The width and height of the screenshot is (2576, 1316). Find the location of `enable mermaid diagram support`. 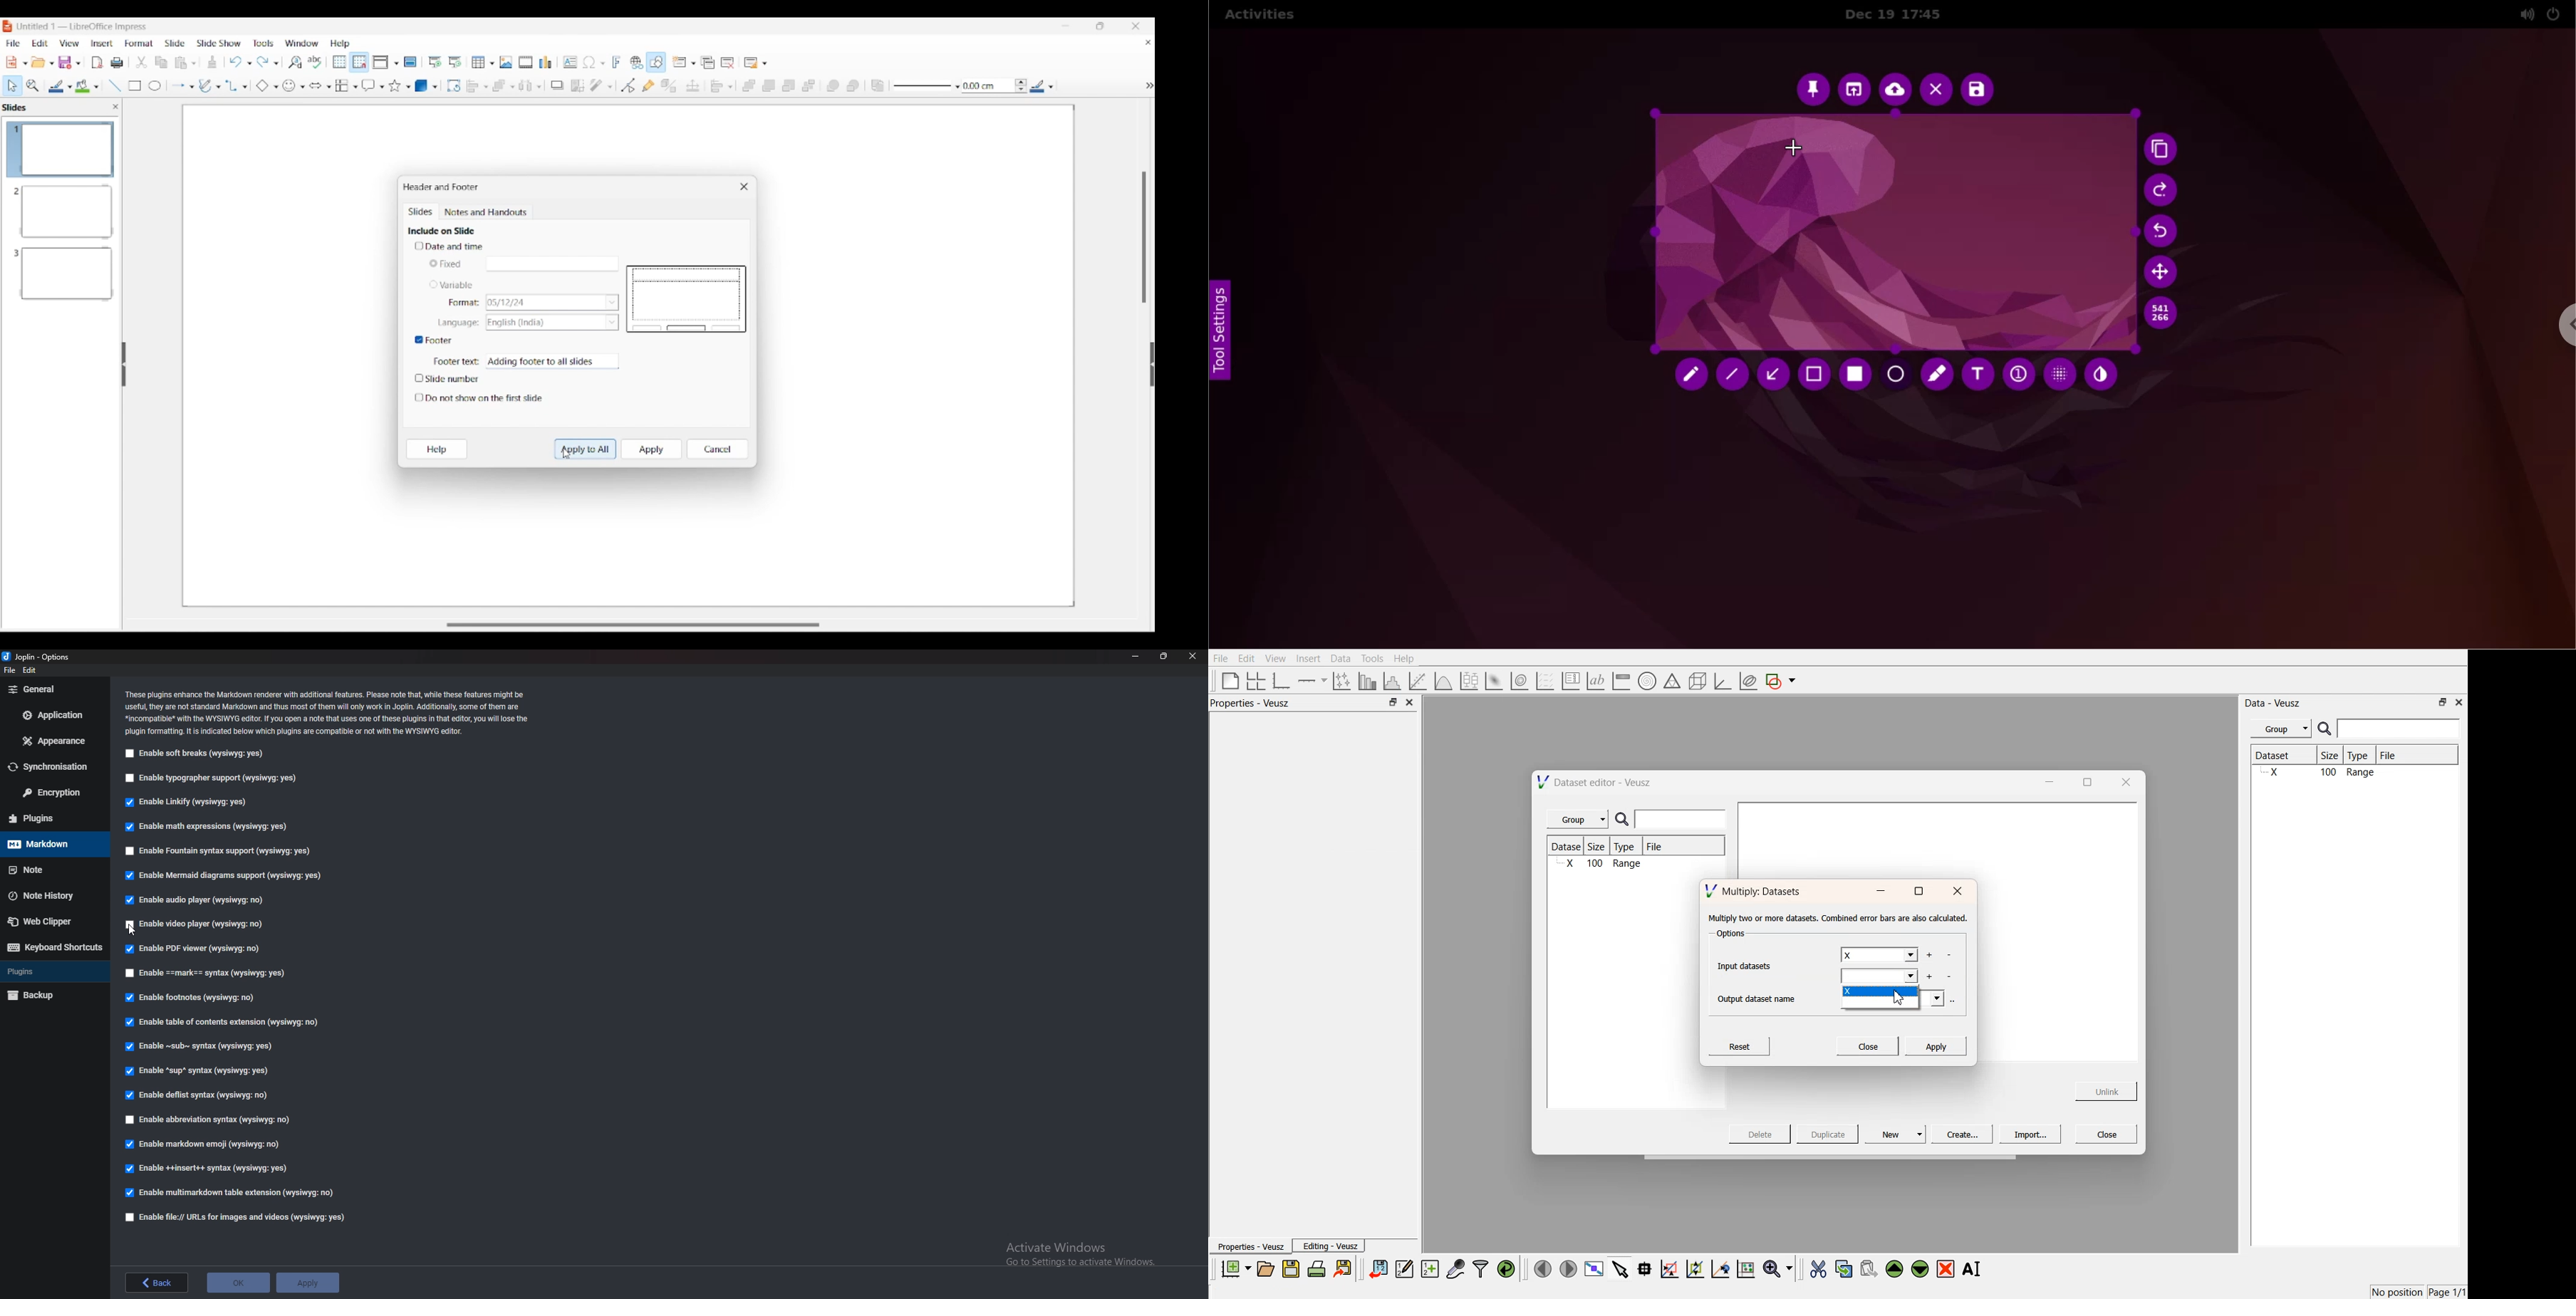

enable mermaid diagram support is located at coordinates (224, 877).